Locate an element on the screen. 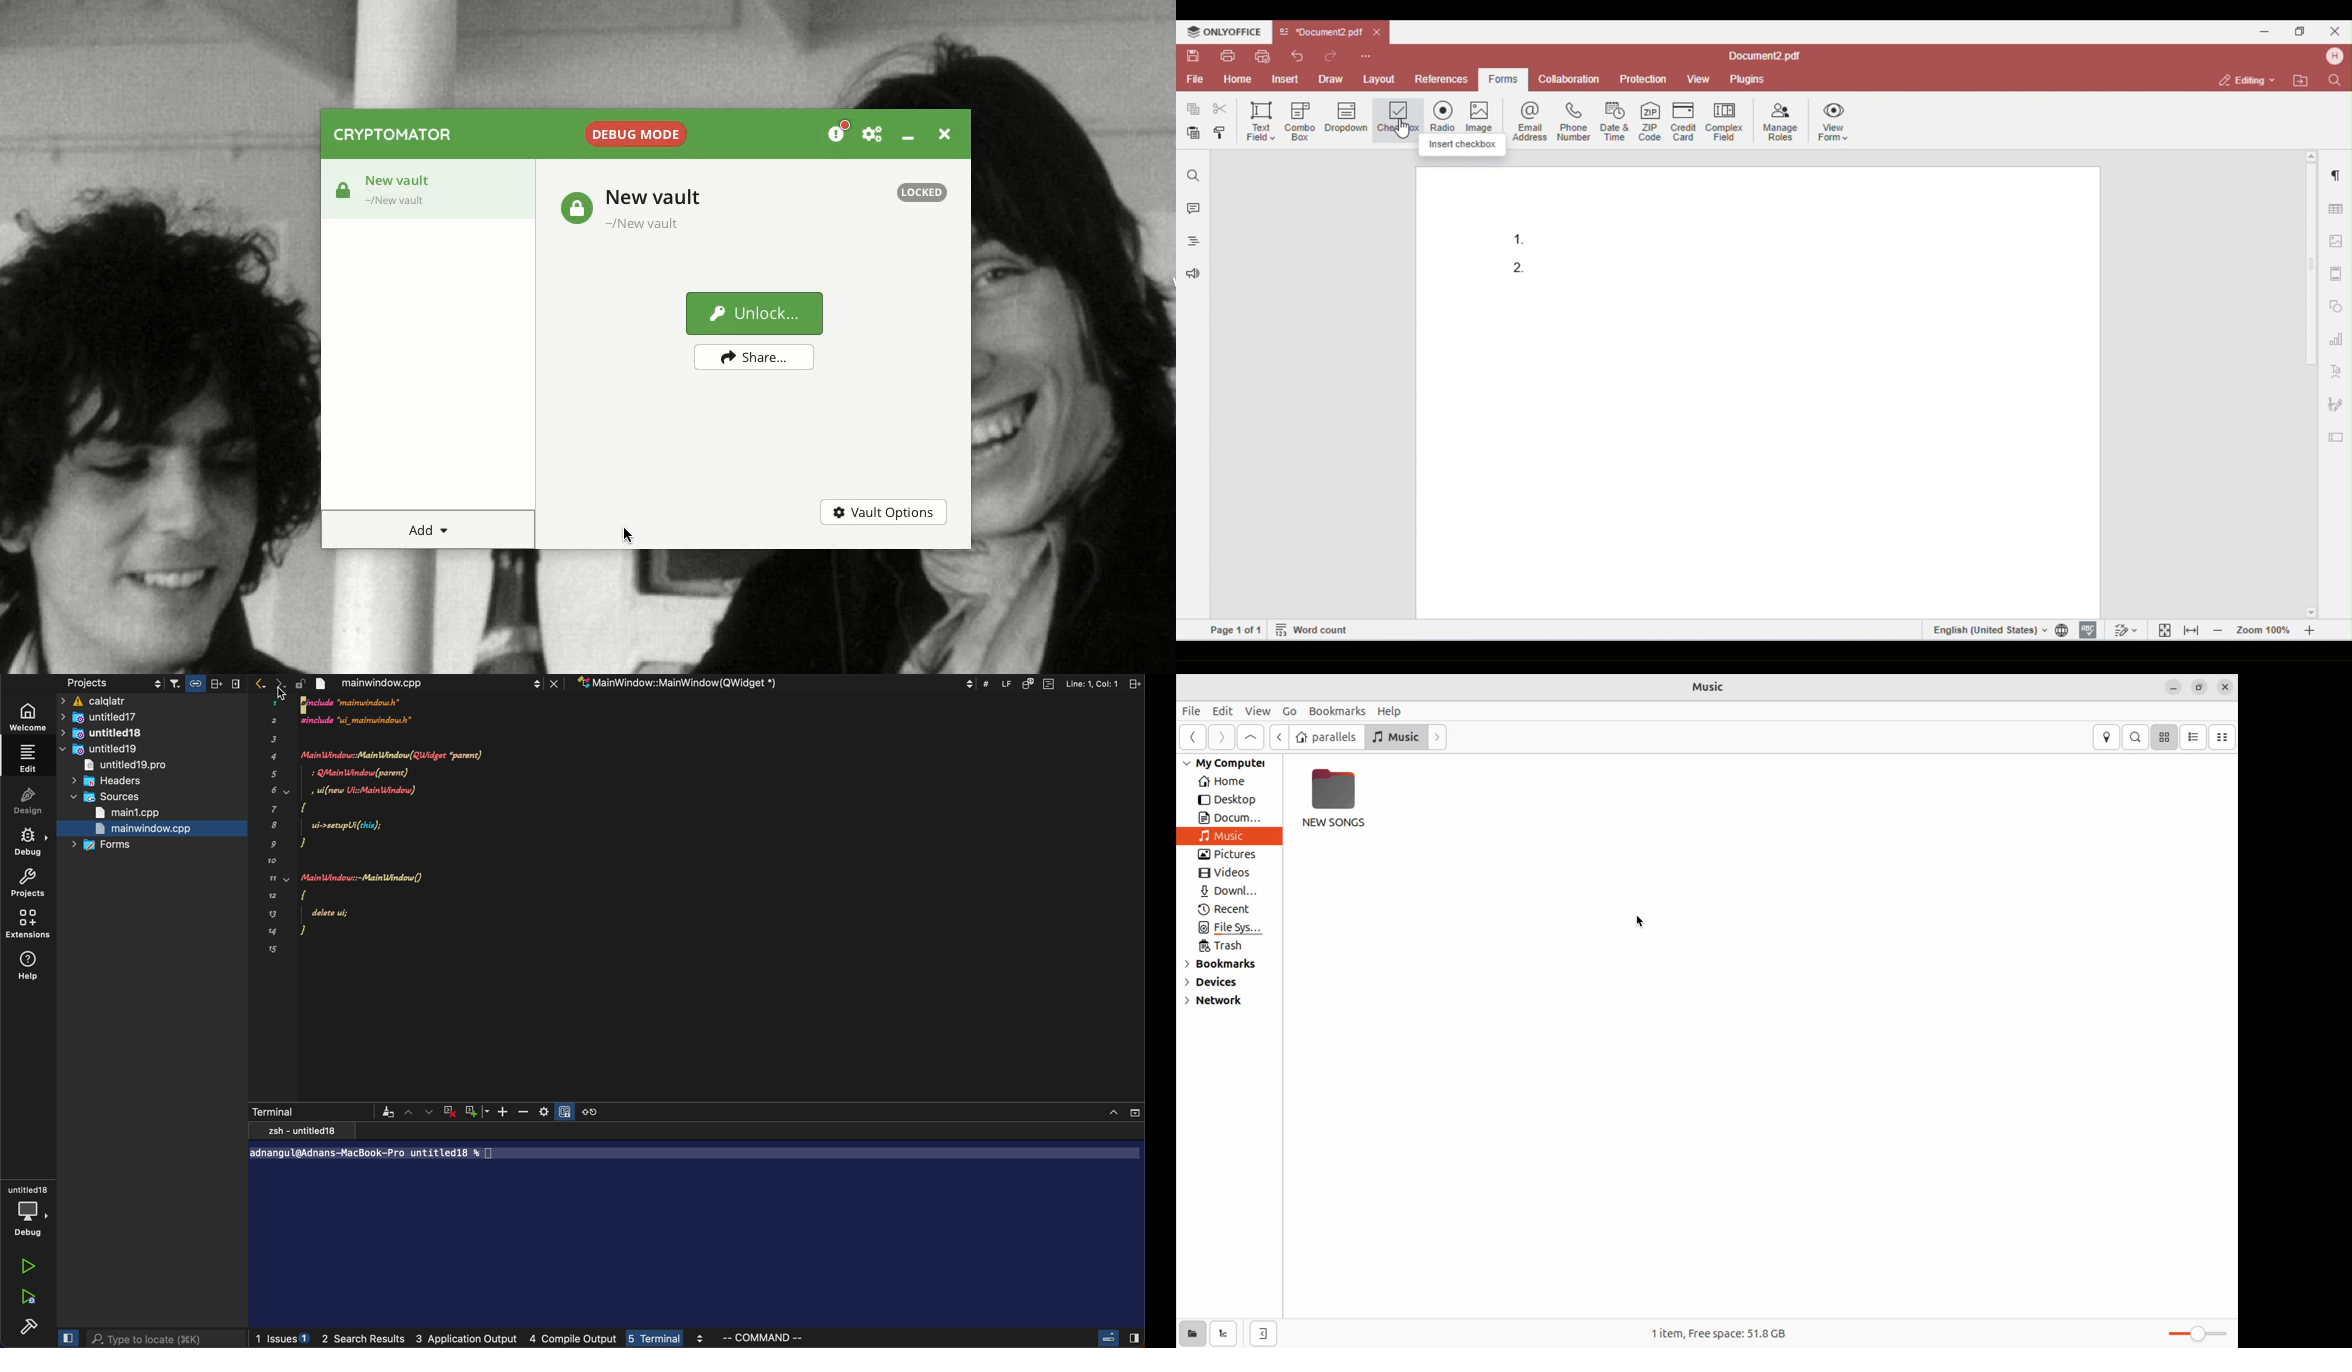  Locked is located at coordinates (576, 210).